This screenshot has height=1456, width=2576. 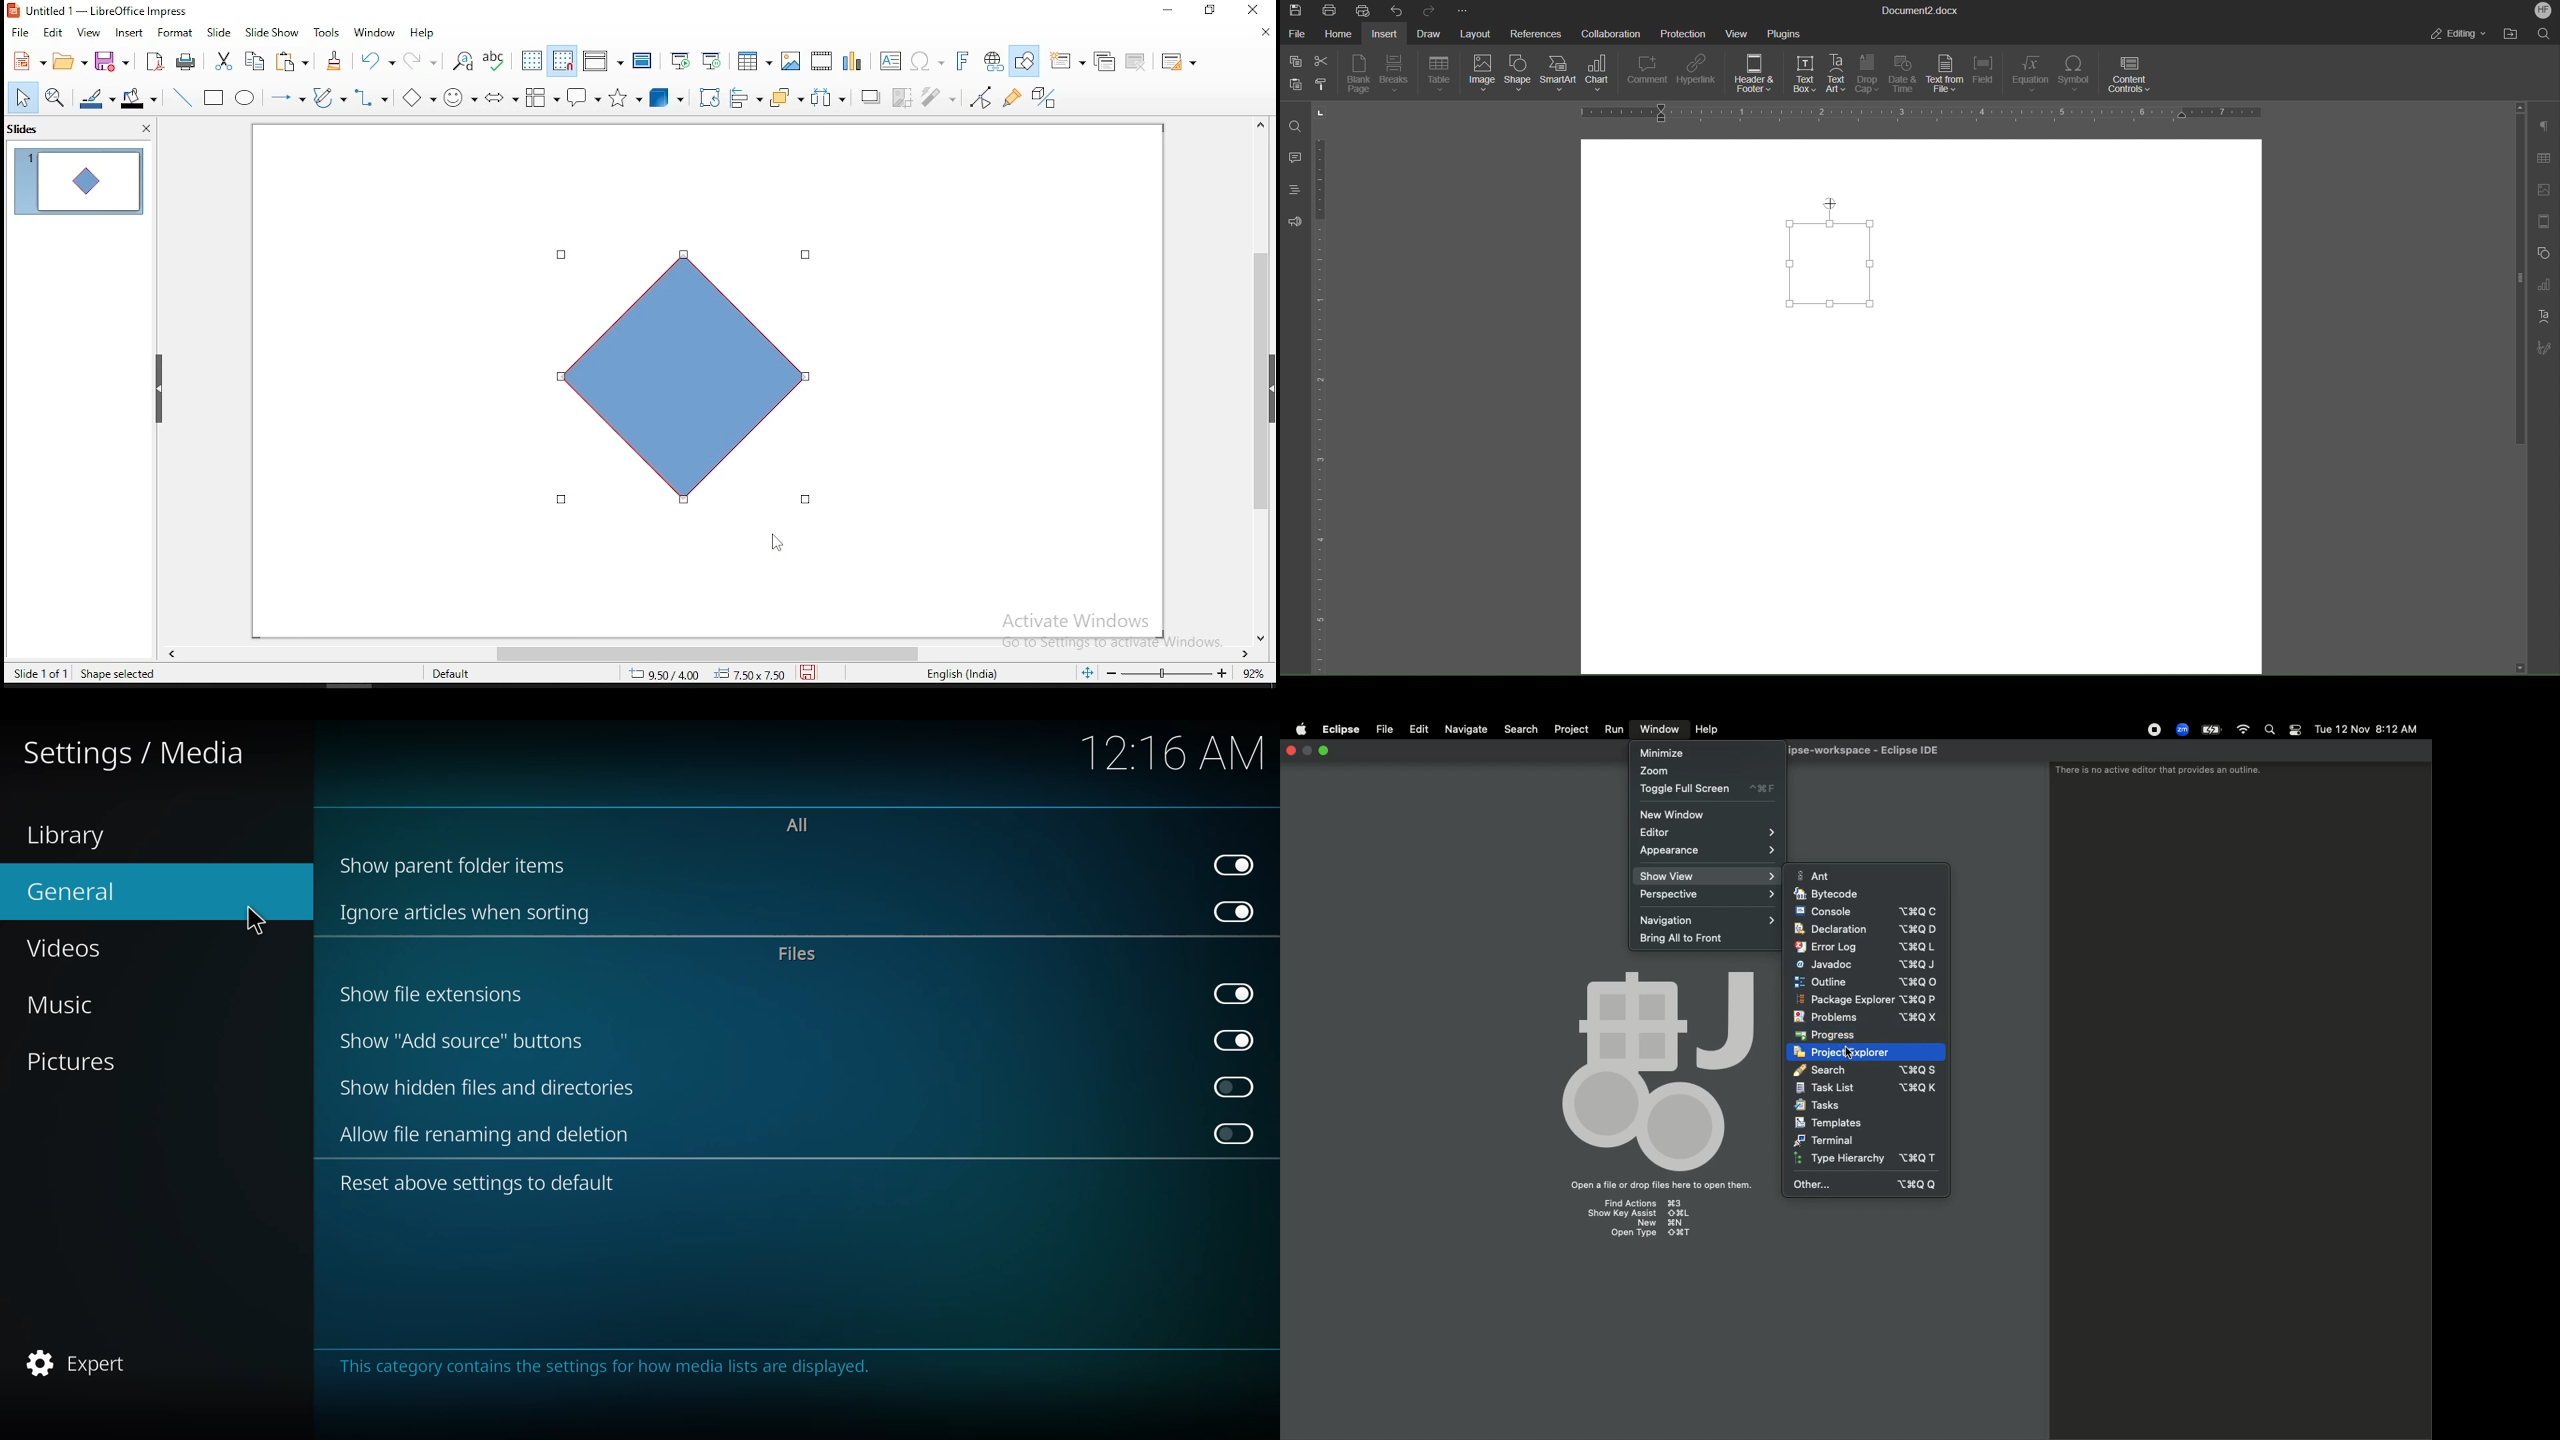 What do you see at coordinates (783, 96) in the screenshot?
I see `arrange` at bounding box center [783, 96].